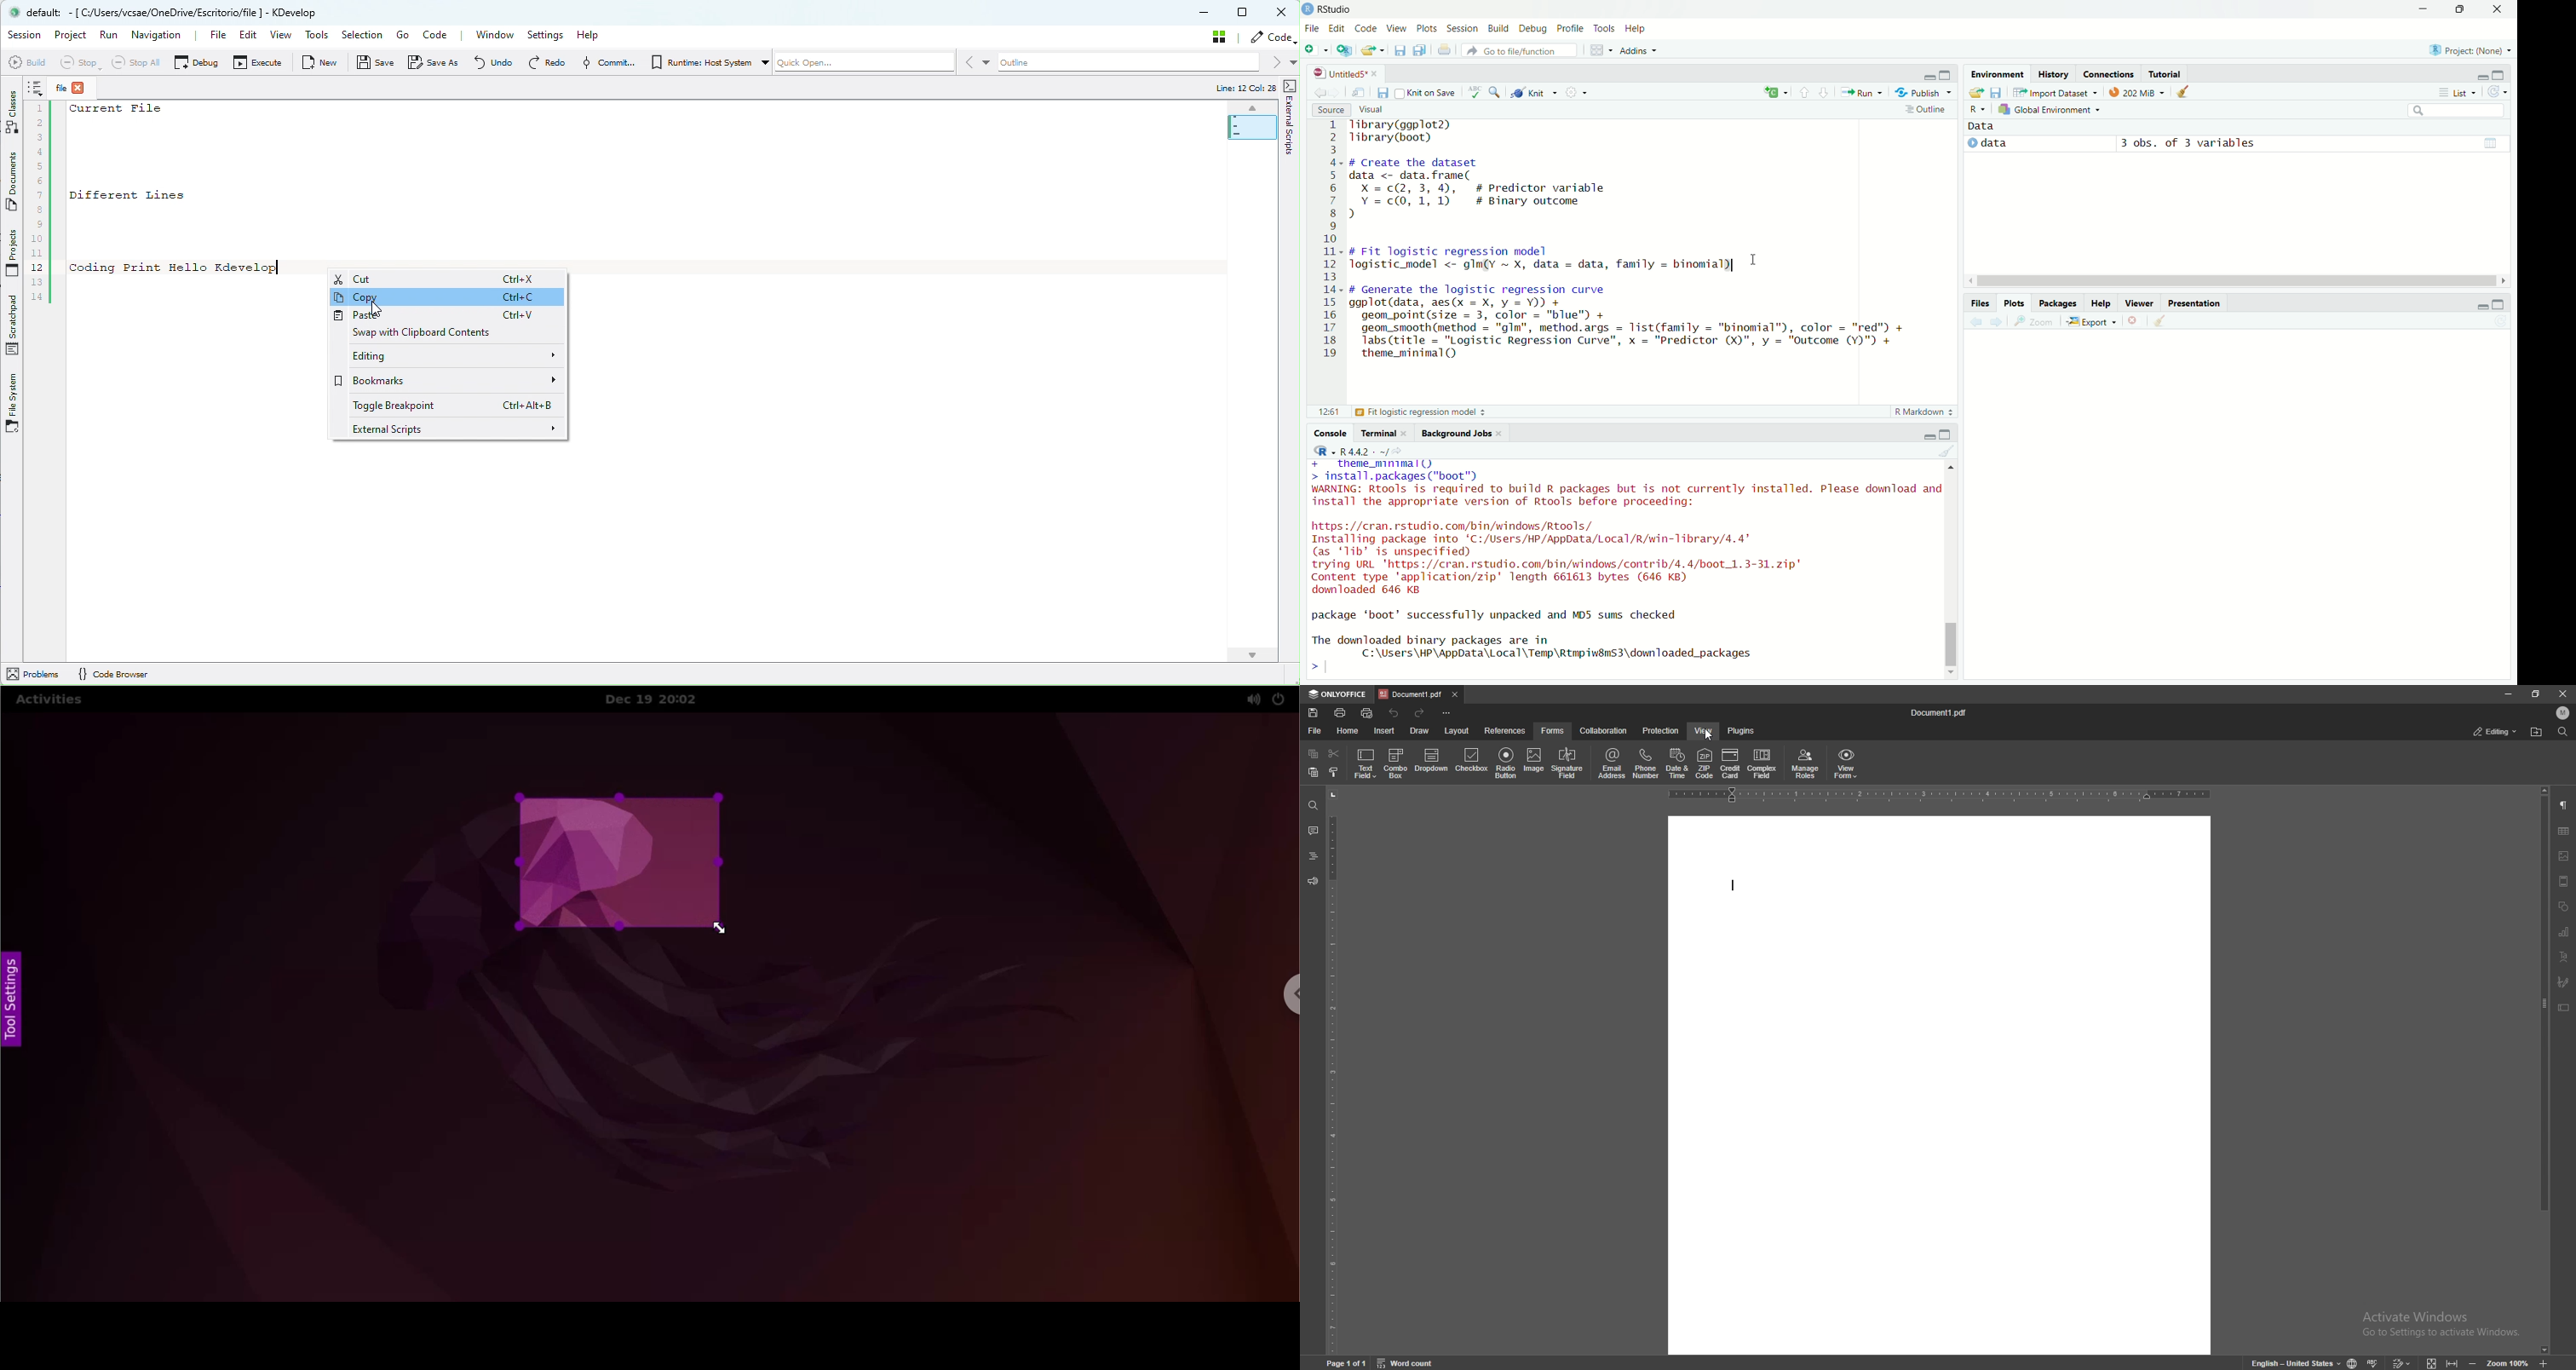 Image resolution: width=2576 pixels, height=1372 pixels. I want to click on Profile, so click(1569, 28).